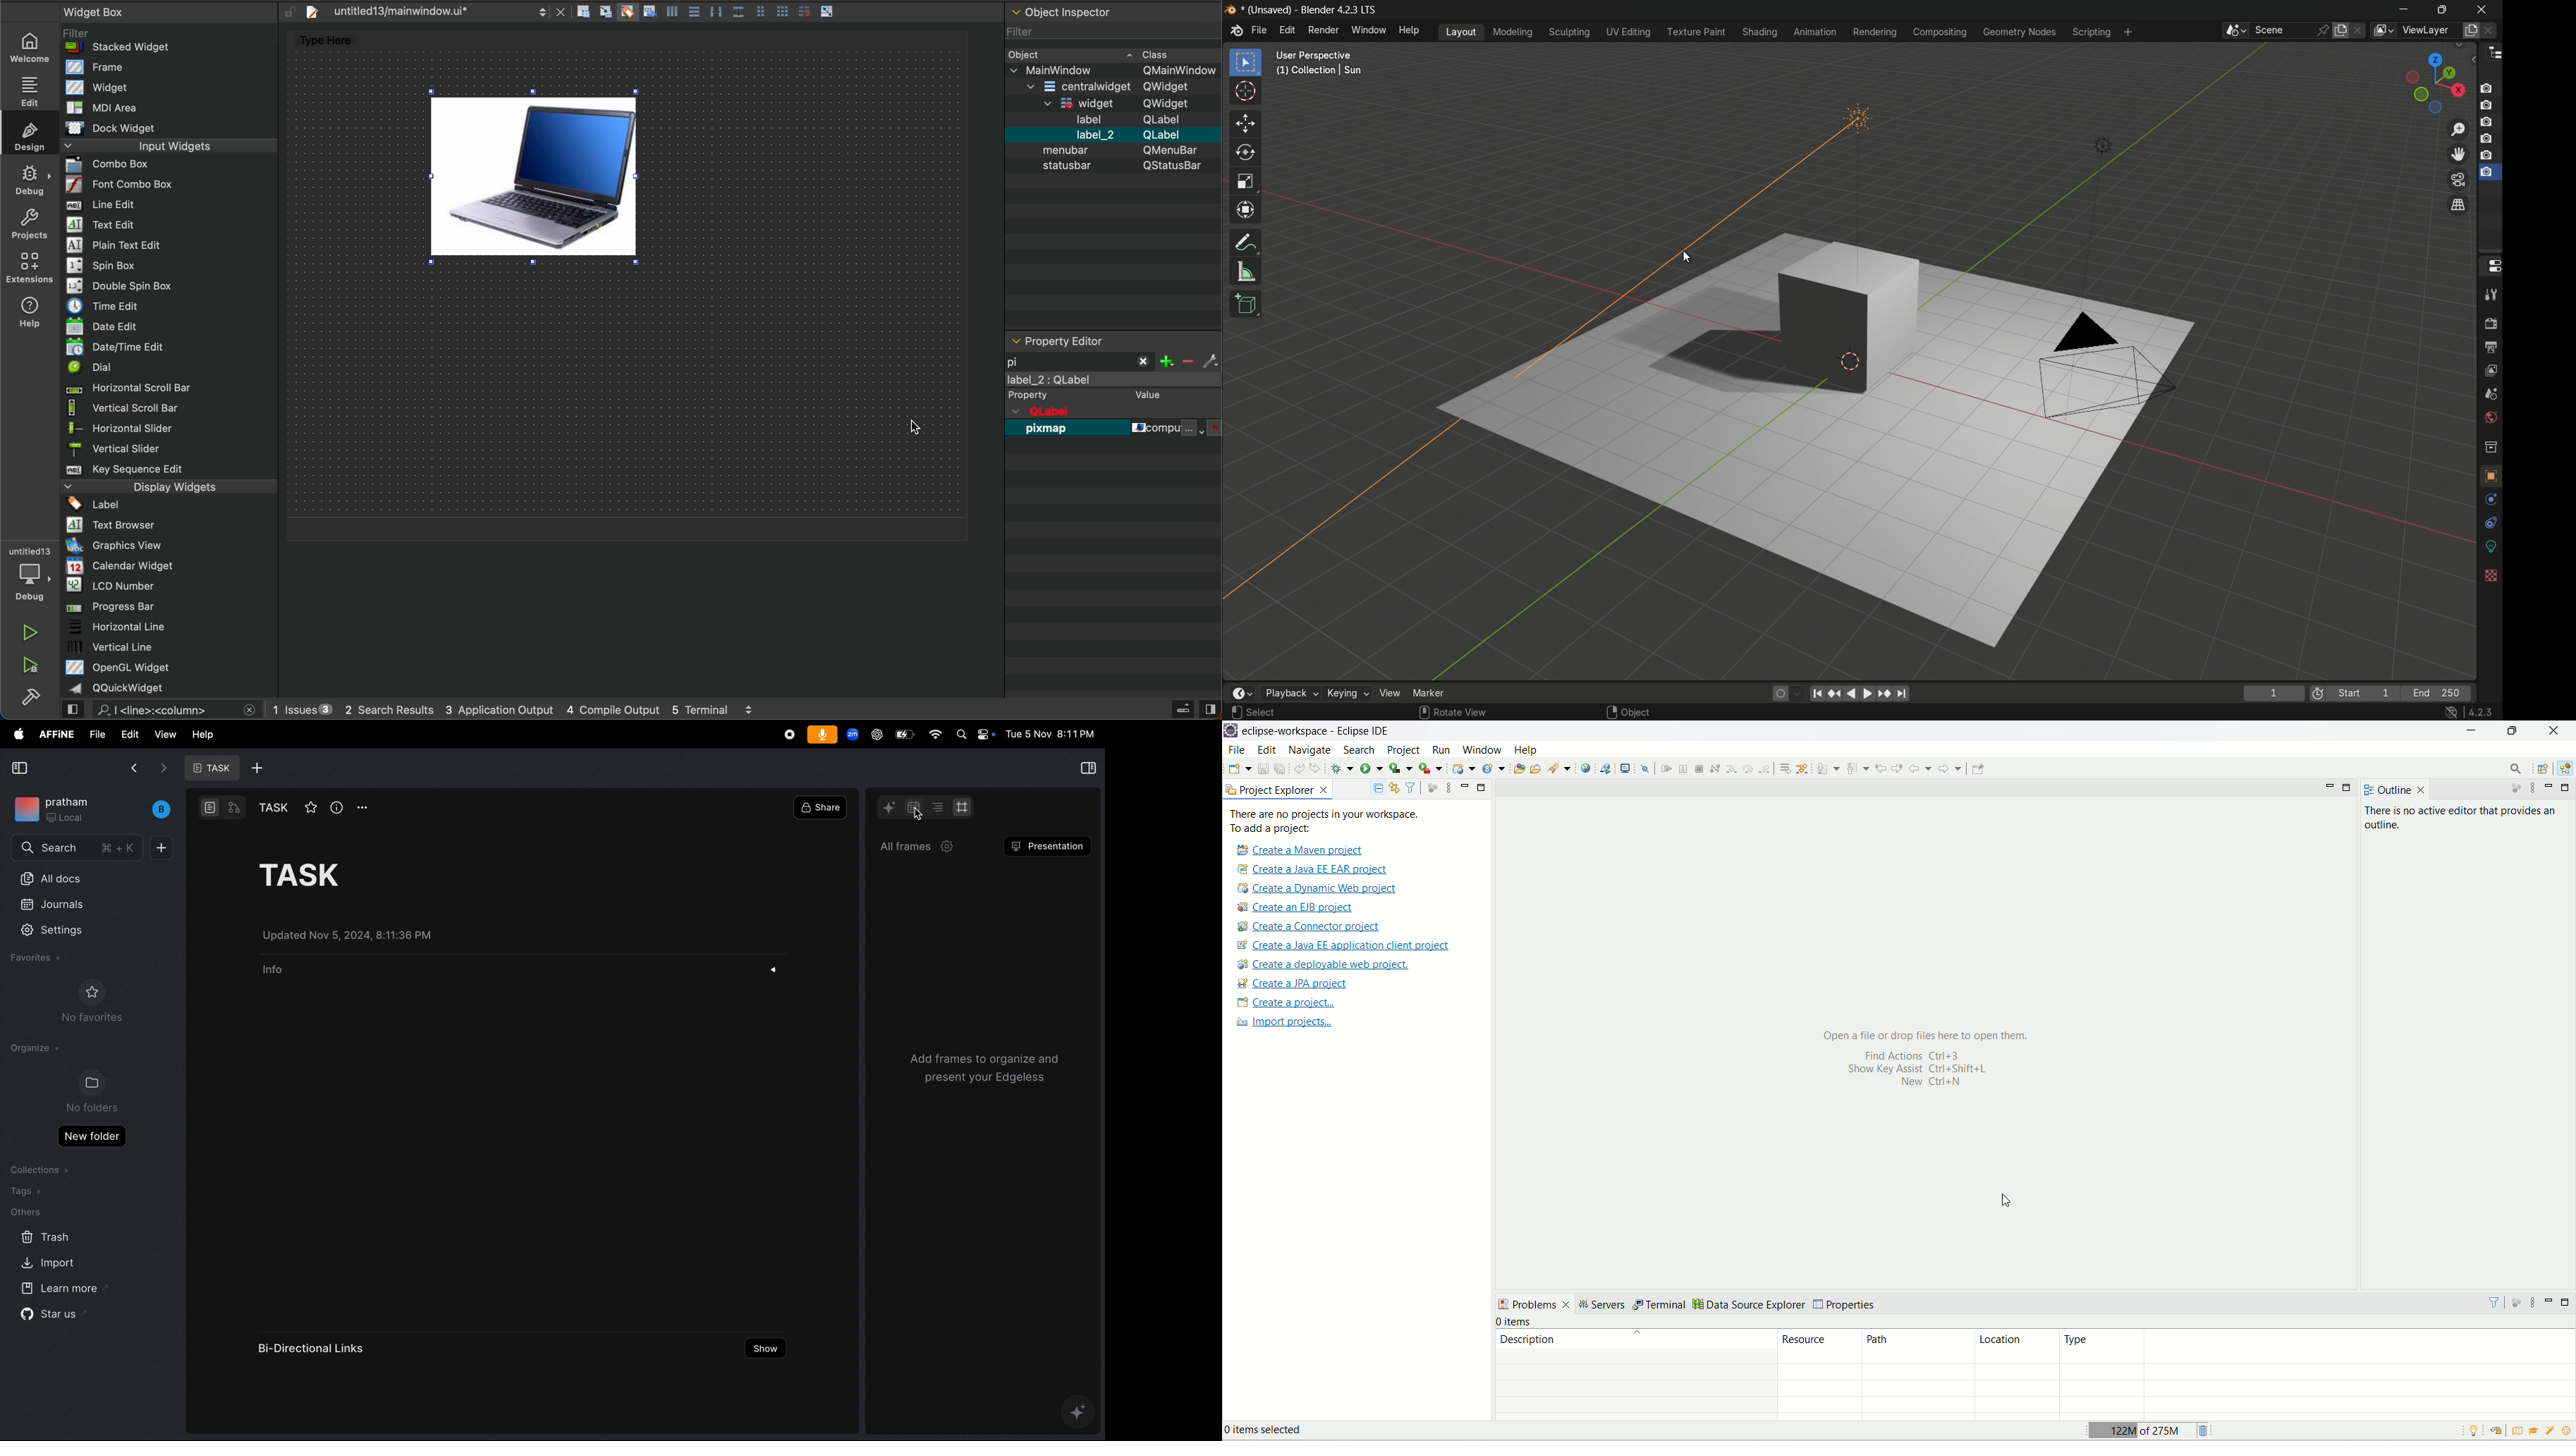 This screenshot has height=1456, width=2576. I want to click on work space, so click(94, 809).